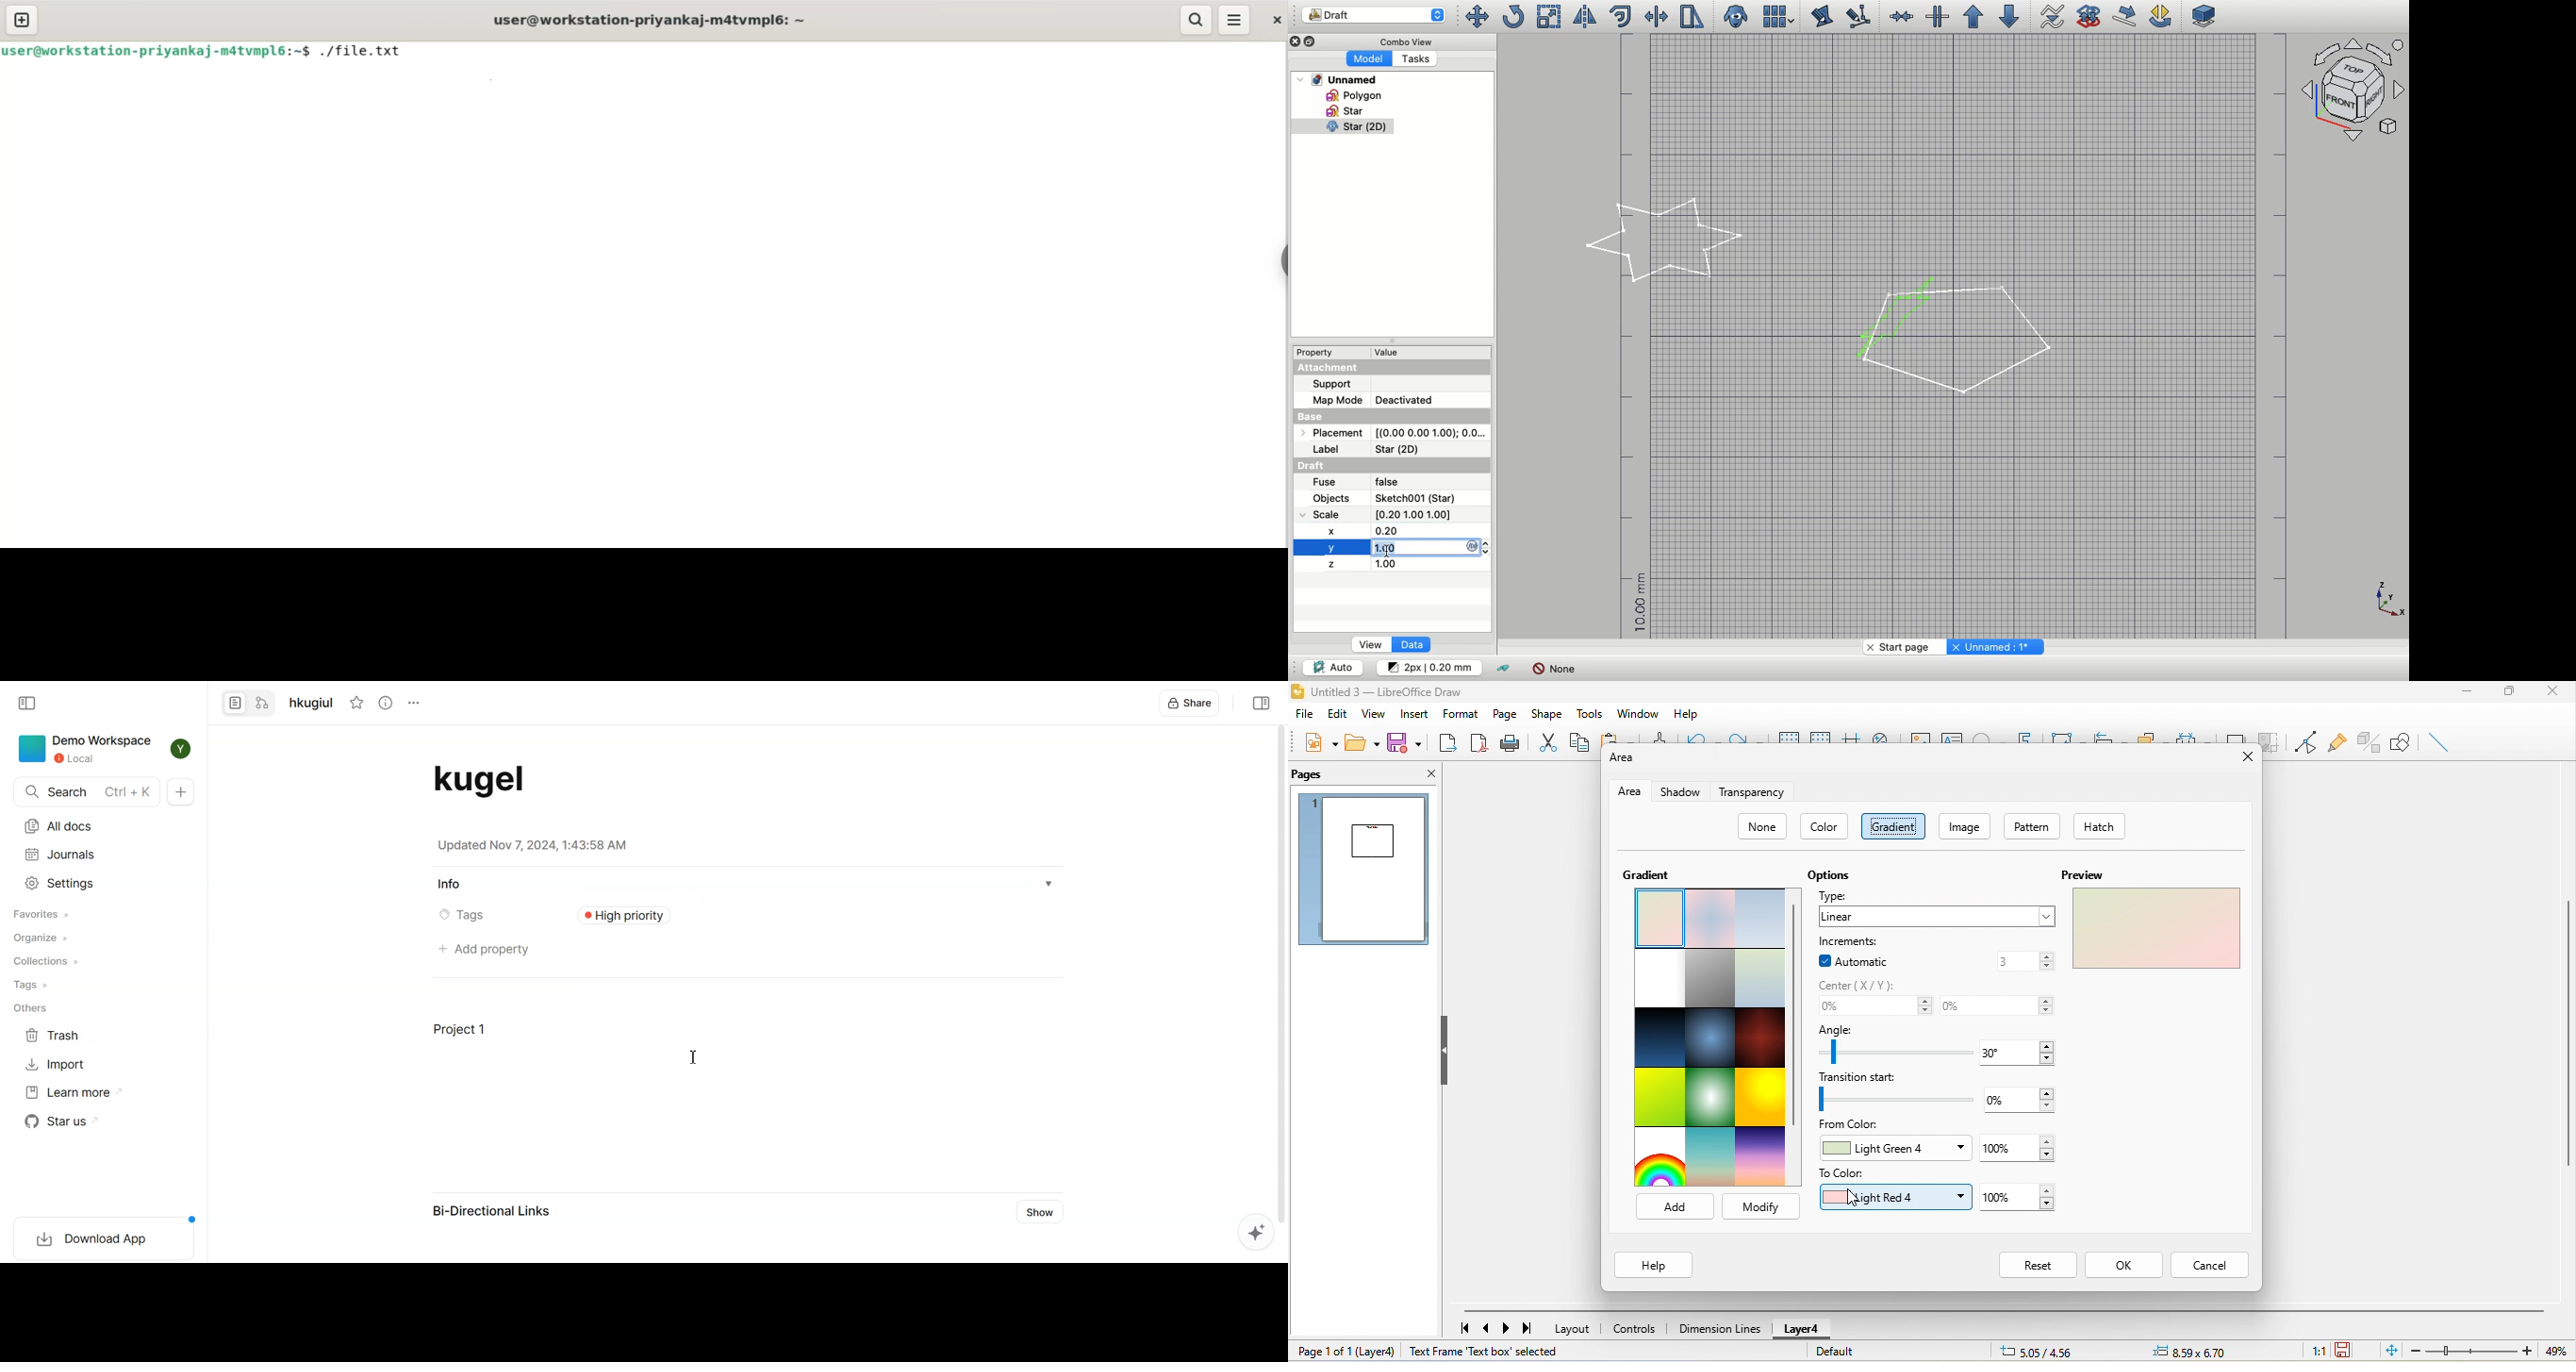 This screenshot has height=1372, width=2576. Describe the element at coordinates (1462, 1327) in the screenshot. I see `first page` at that location.